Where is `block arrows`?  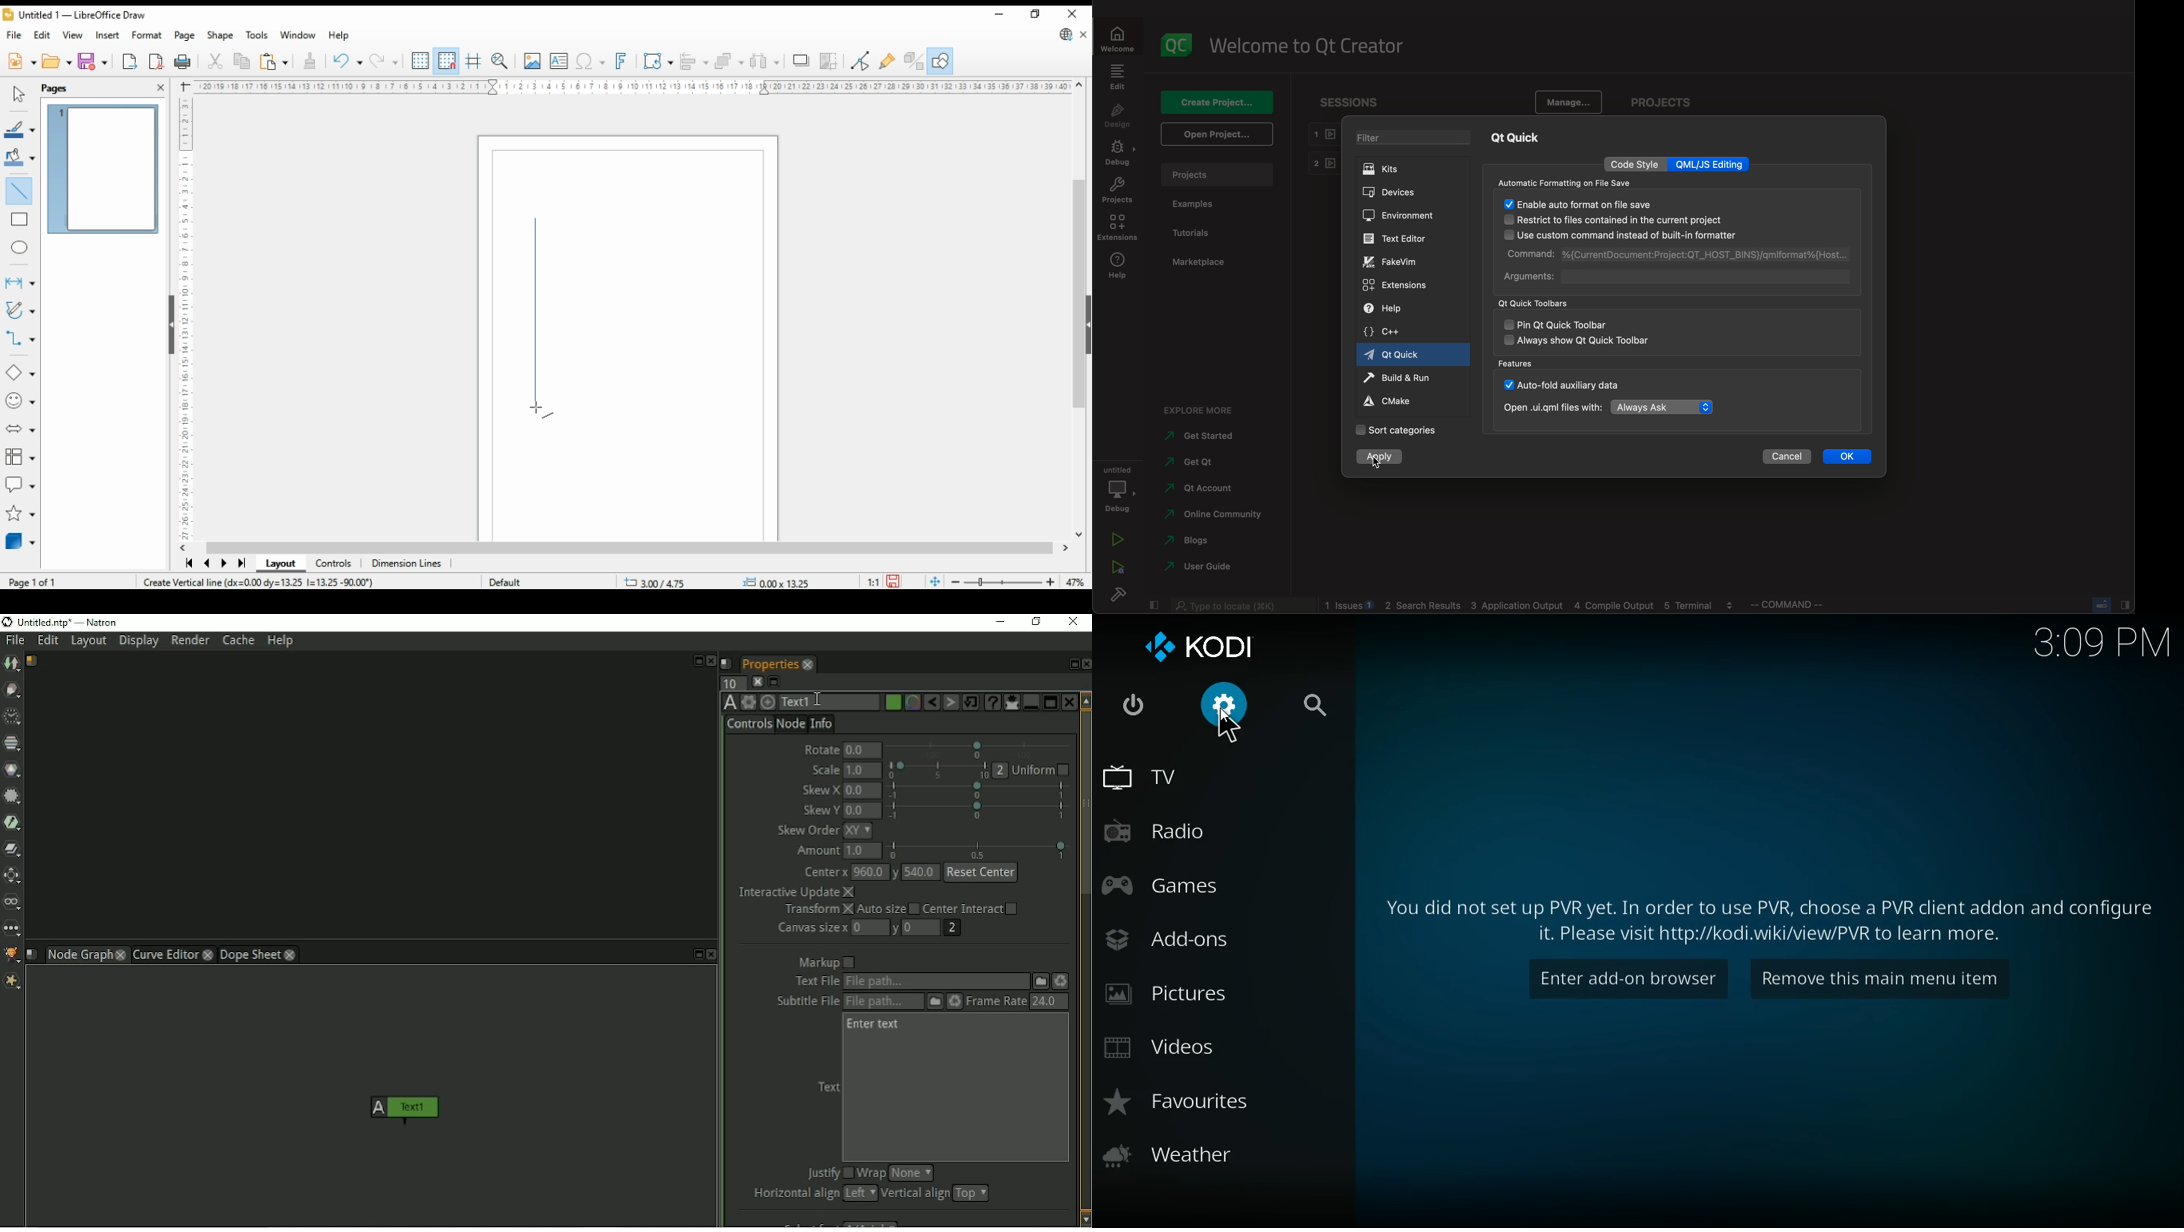
block arrows is located at coordinates (20, 429).